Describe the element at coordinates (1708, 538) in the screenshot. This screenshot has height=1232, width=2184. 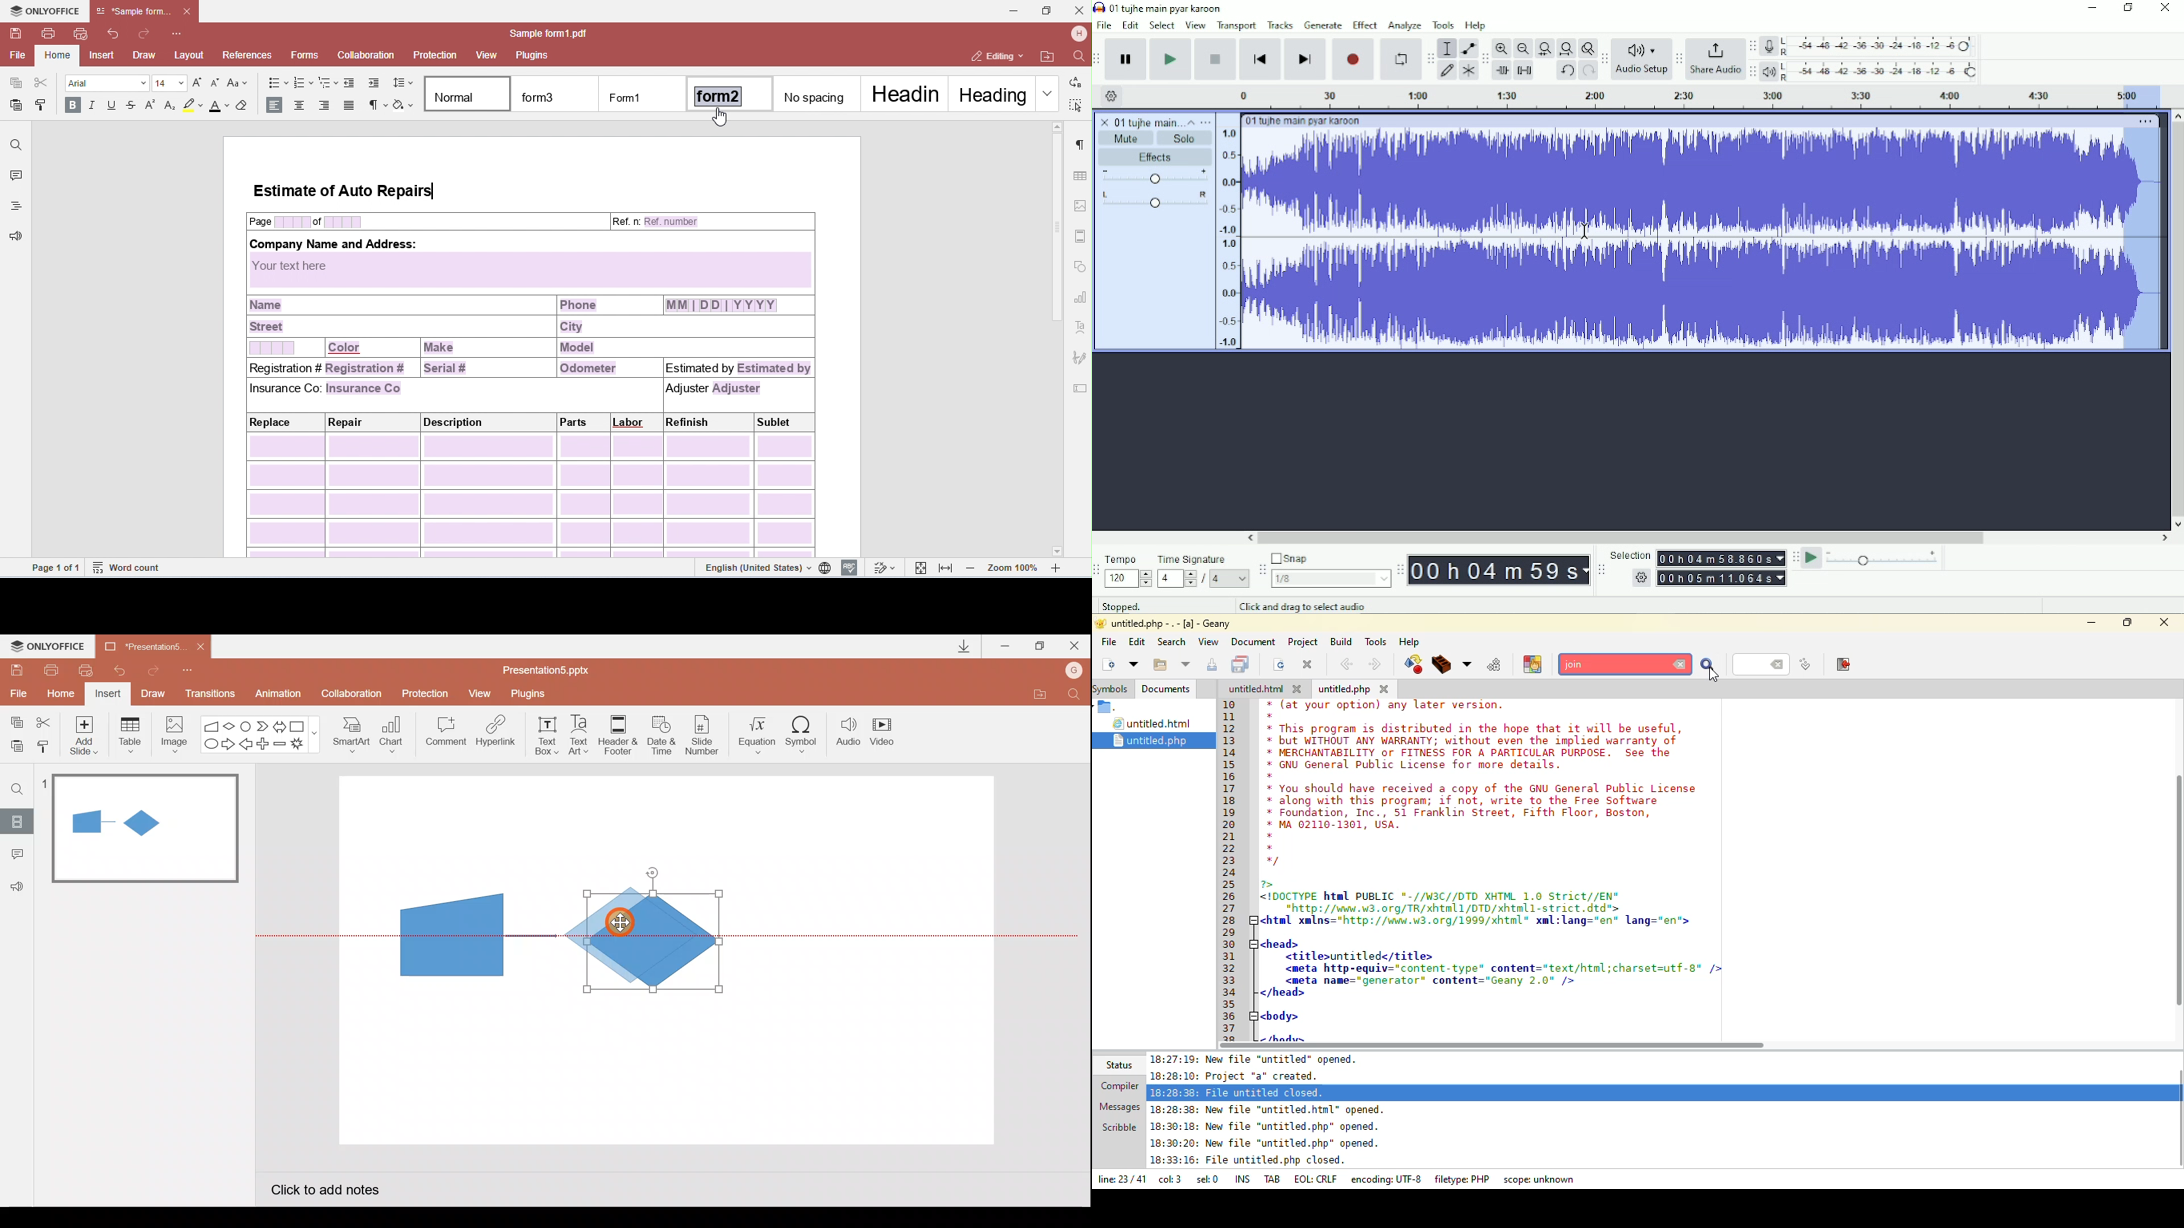
I see `Horizontal scrollbar` at that location.